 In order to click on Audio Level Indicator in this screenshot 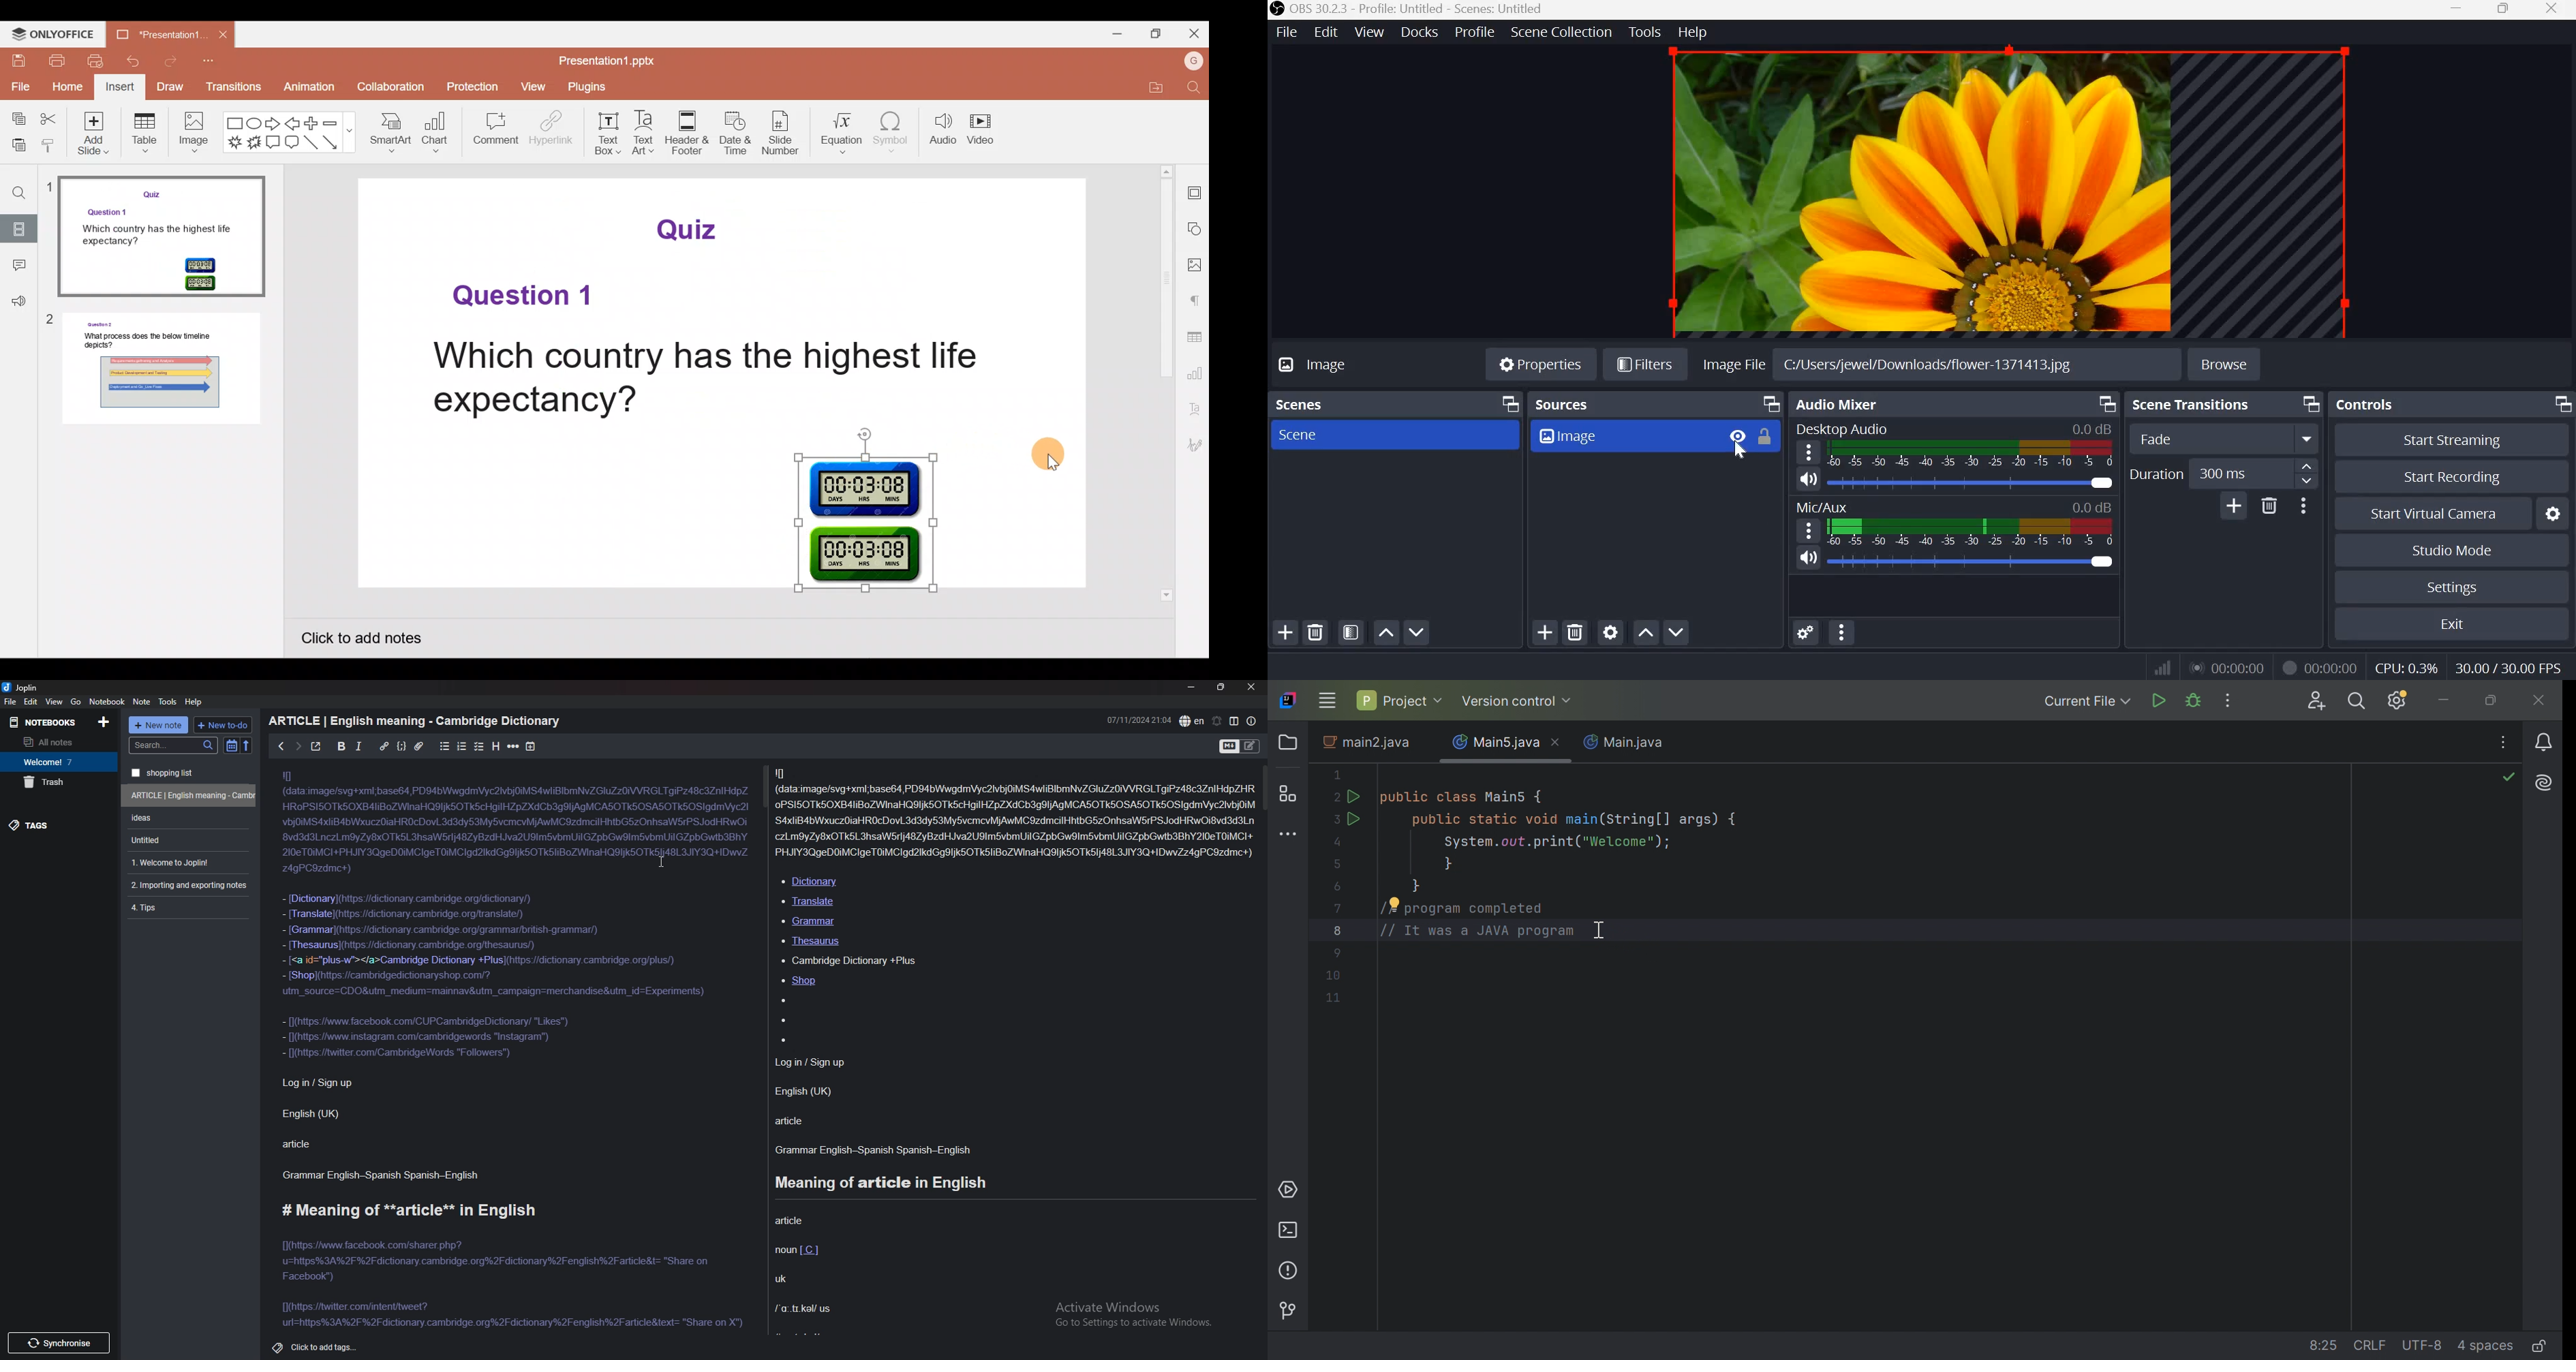, I will do `click(2092, 507)`.